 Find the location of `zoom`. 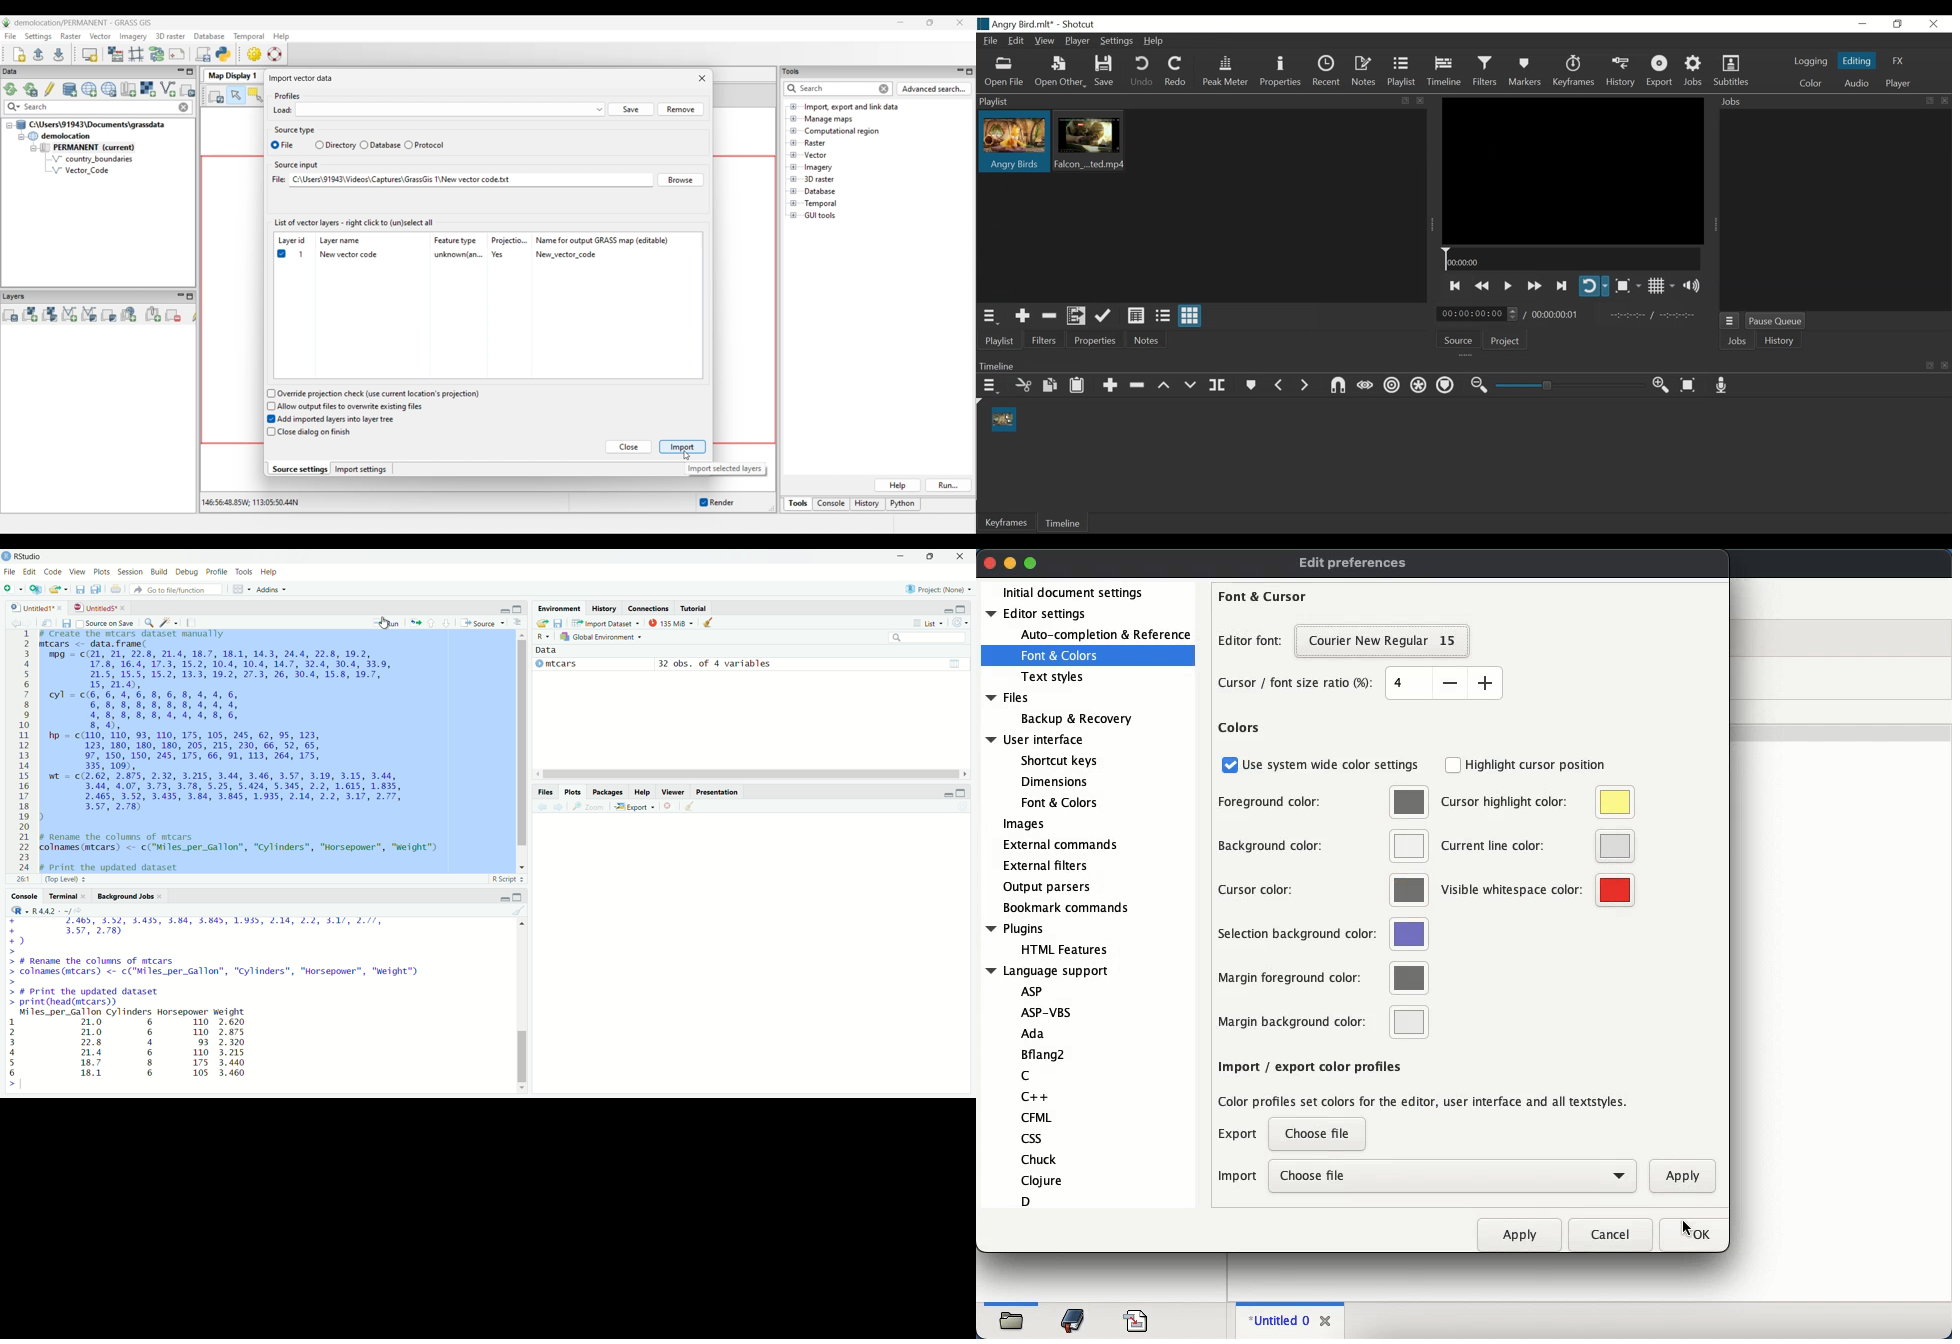

zoom is located at coordinates (590, 807).